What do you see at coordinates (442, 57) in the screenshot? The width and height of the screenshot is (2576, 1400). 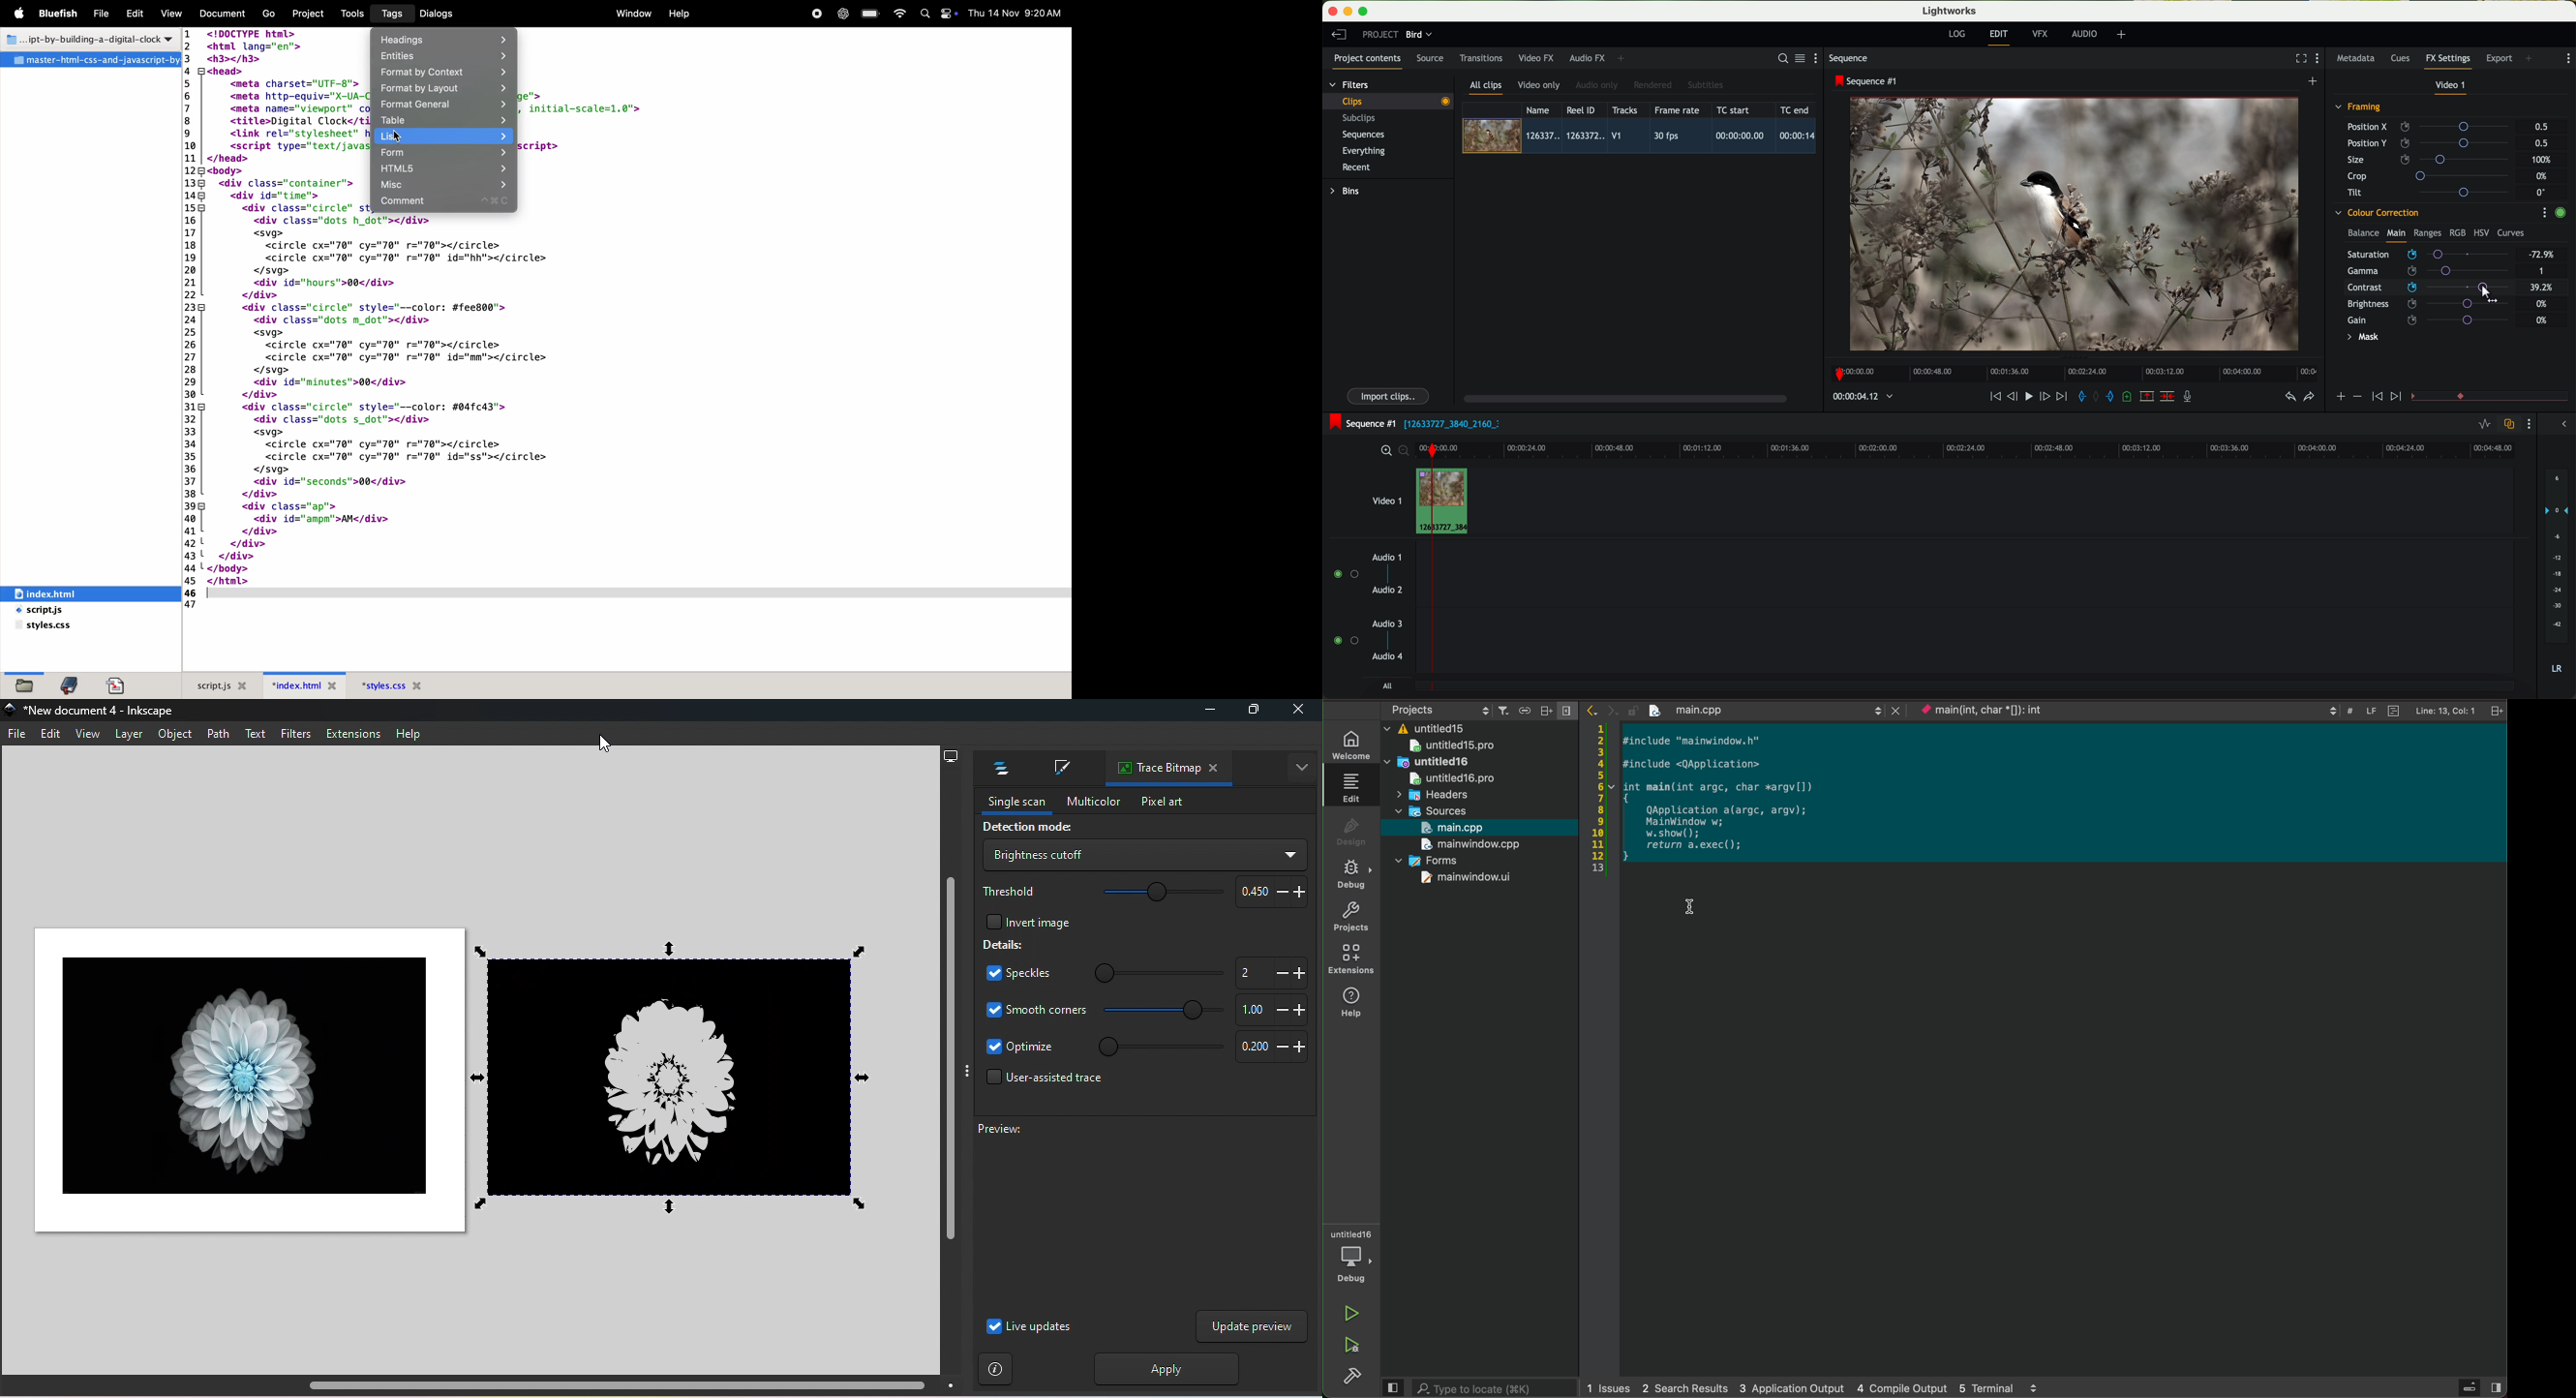 I see `entites` at bounding box center [442, 57].